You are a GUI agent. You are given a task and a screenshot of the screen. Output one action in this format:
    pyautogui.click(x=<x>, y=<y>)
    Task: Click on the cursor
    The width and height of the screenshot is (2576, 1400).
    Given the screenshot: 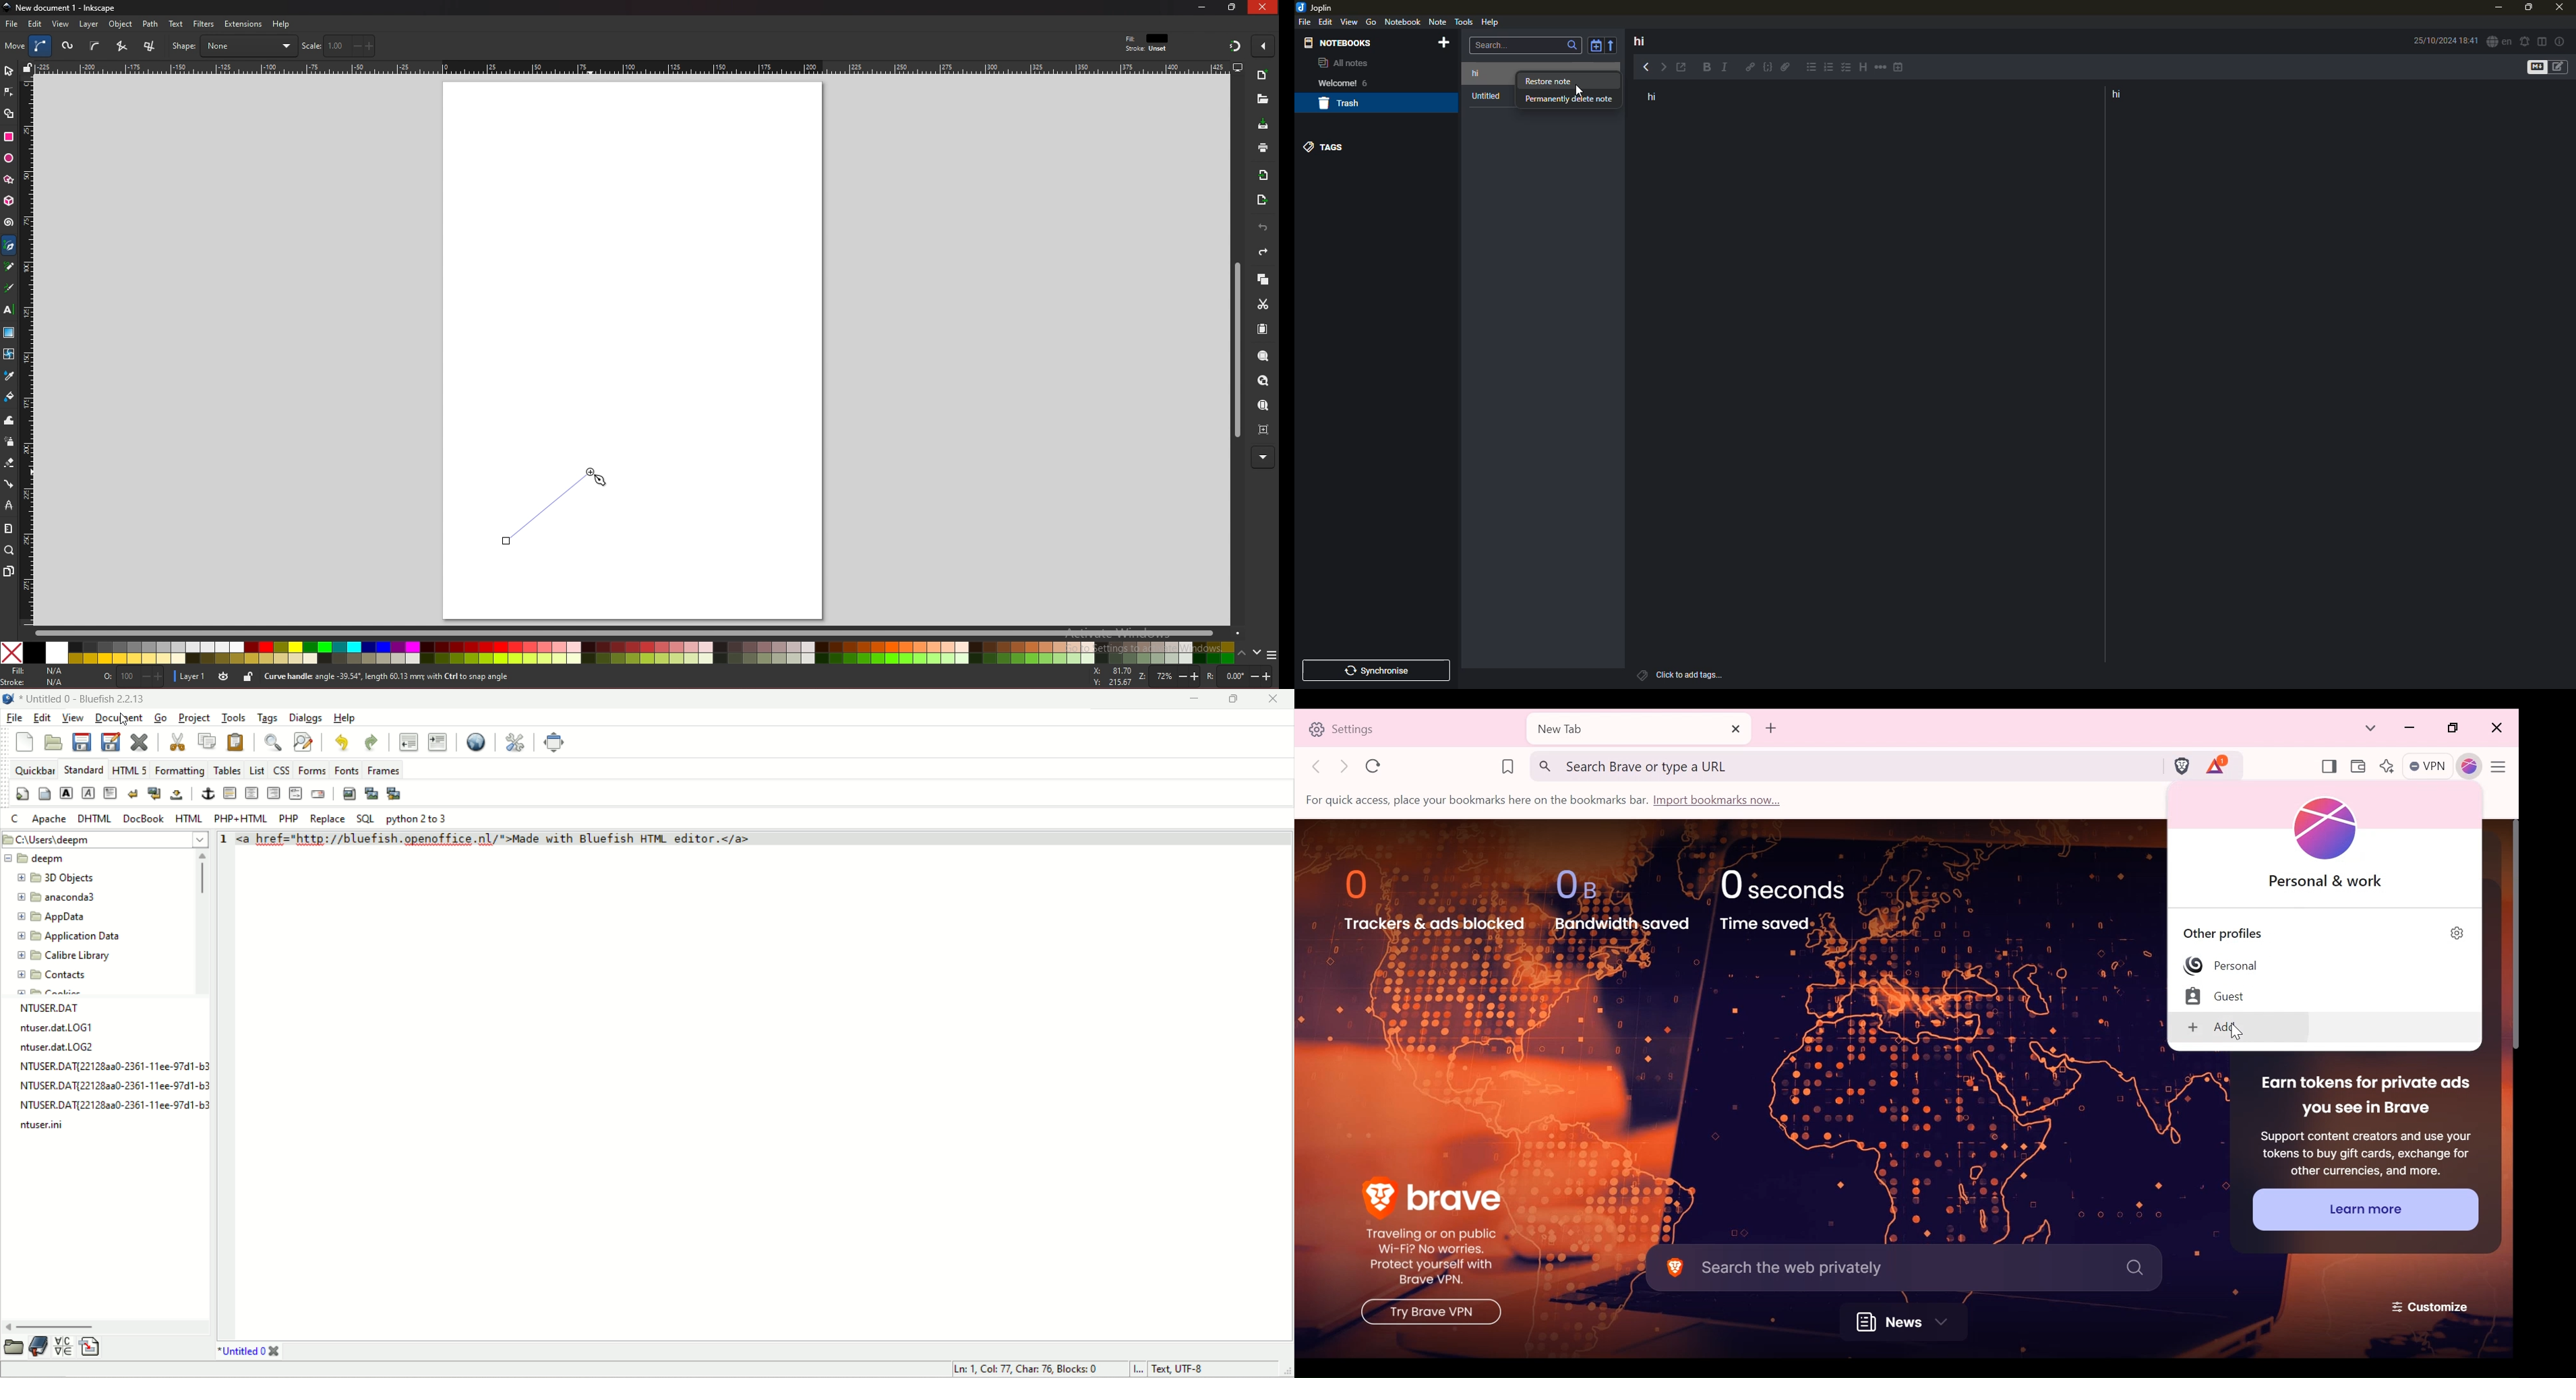 What is the action you would take?
    pyautogui.click(x=1580, y=88)
    